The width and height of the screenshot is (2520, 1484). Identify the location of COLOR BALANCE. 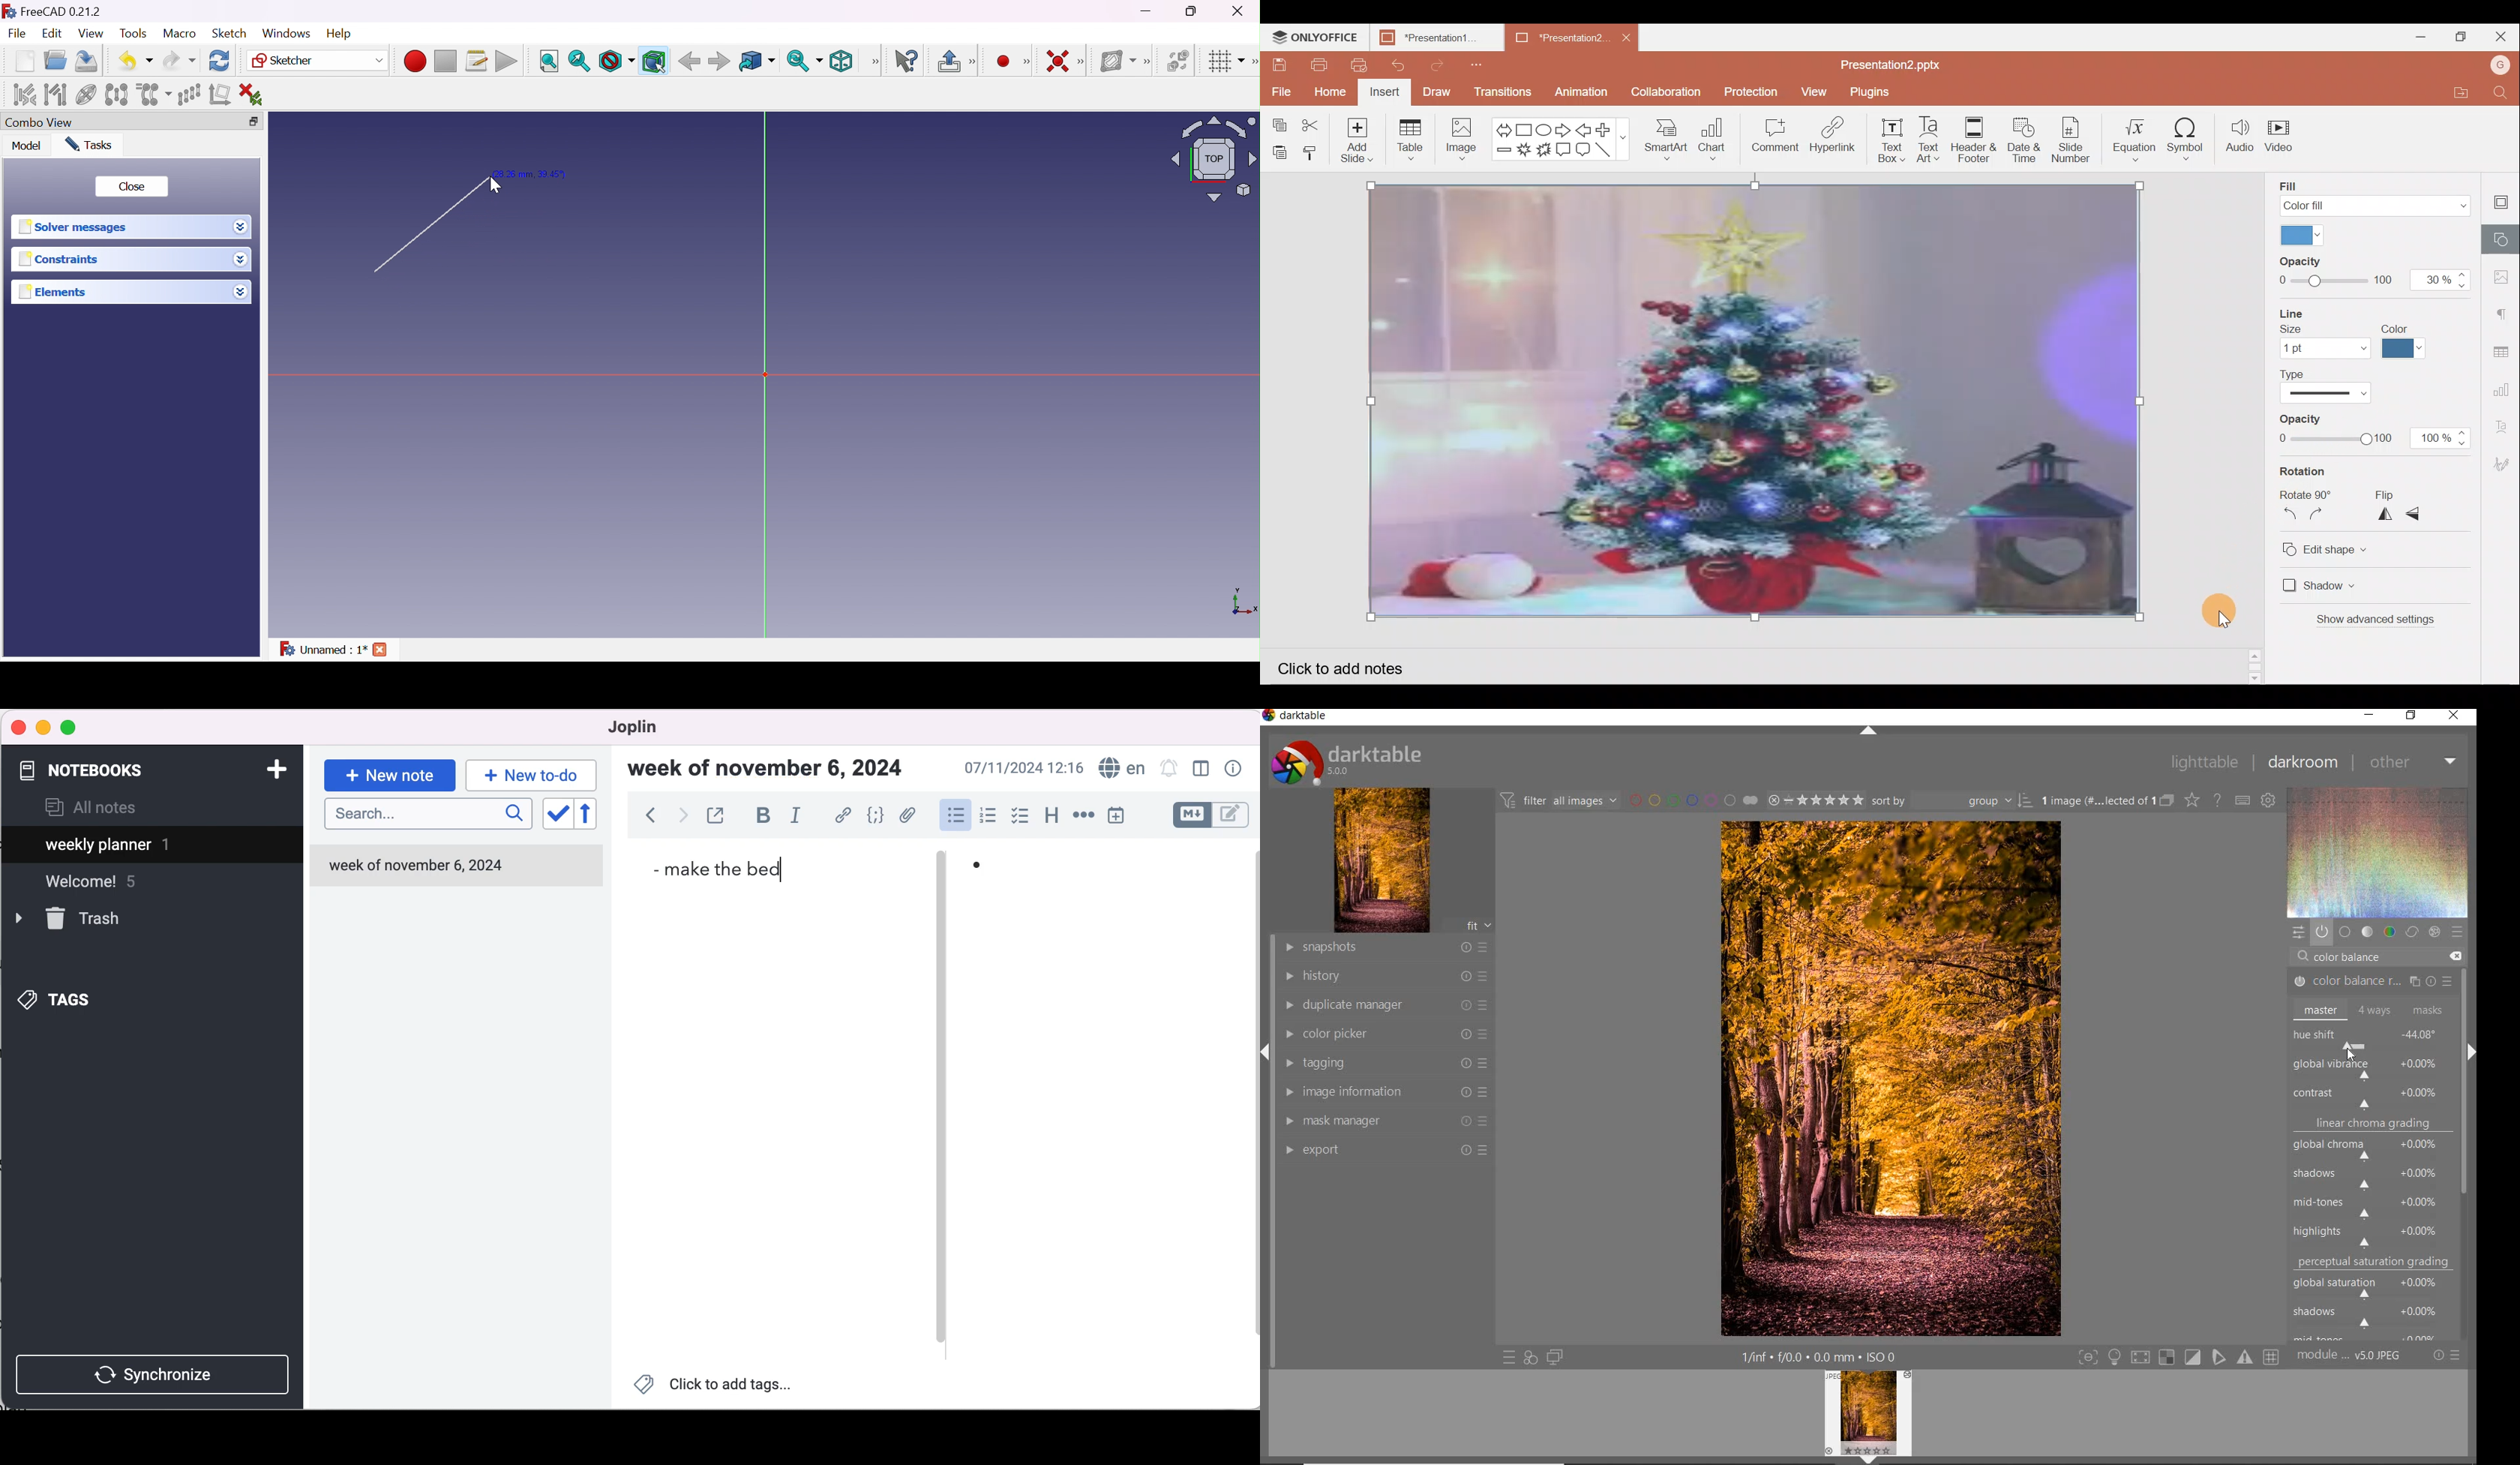
(2351, 957).